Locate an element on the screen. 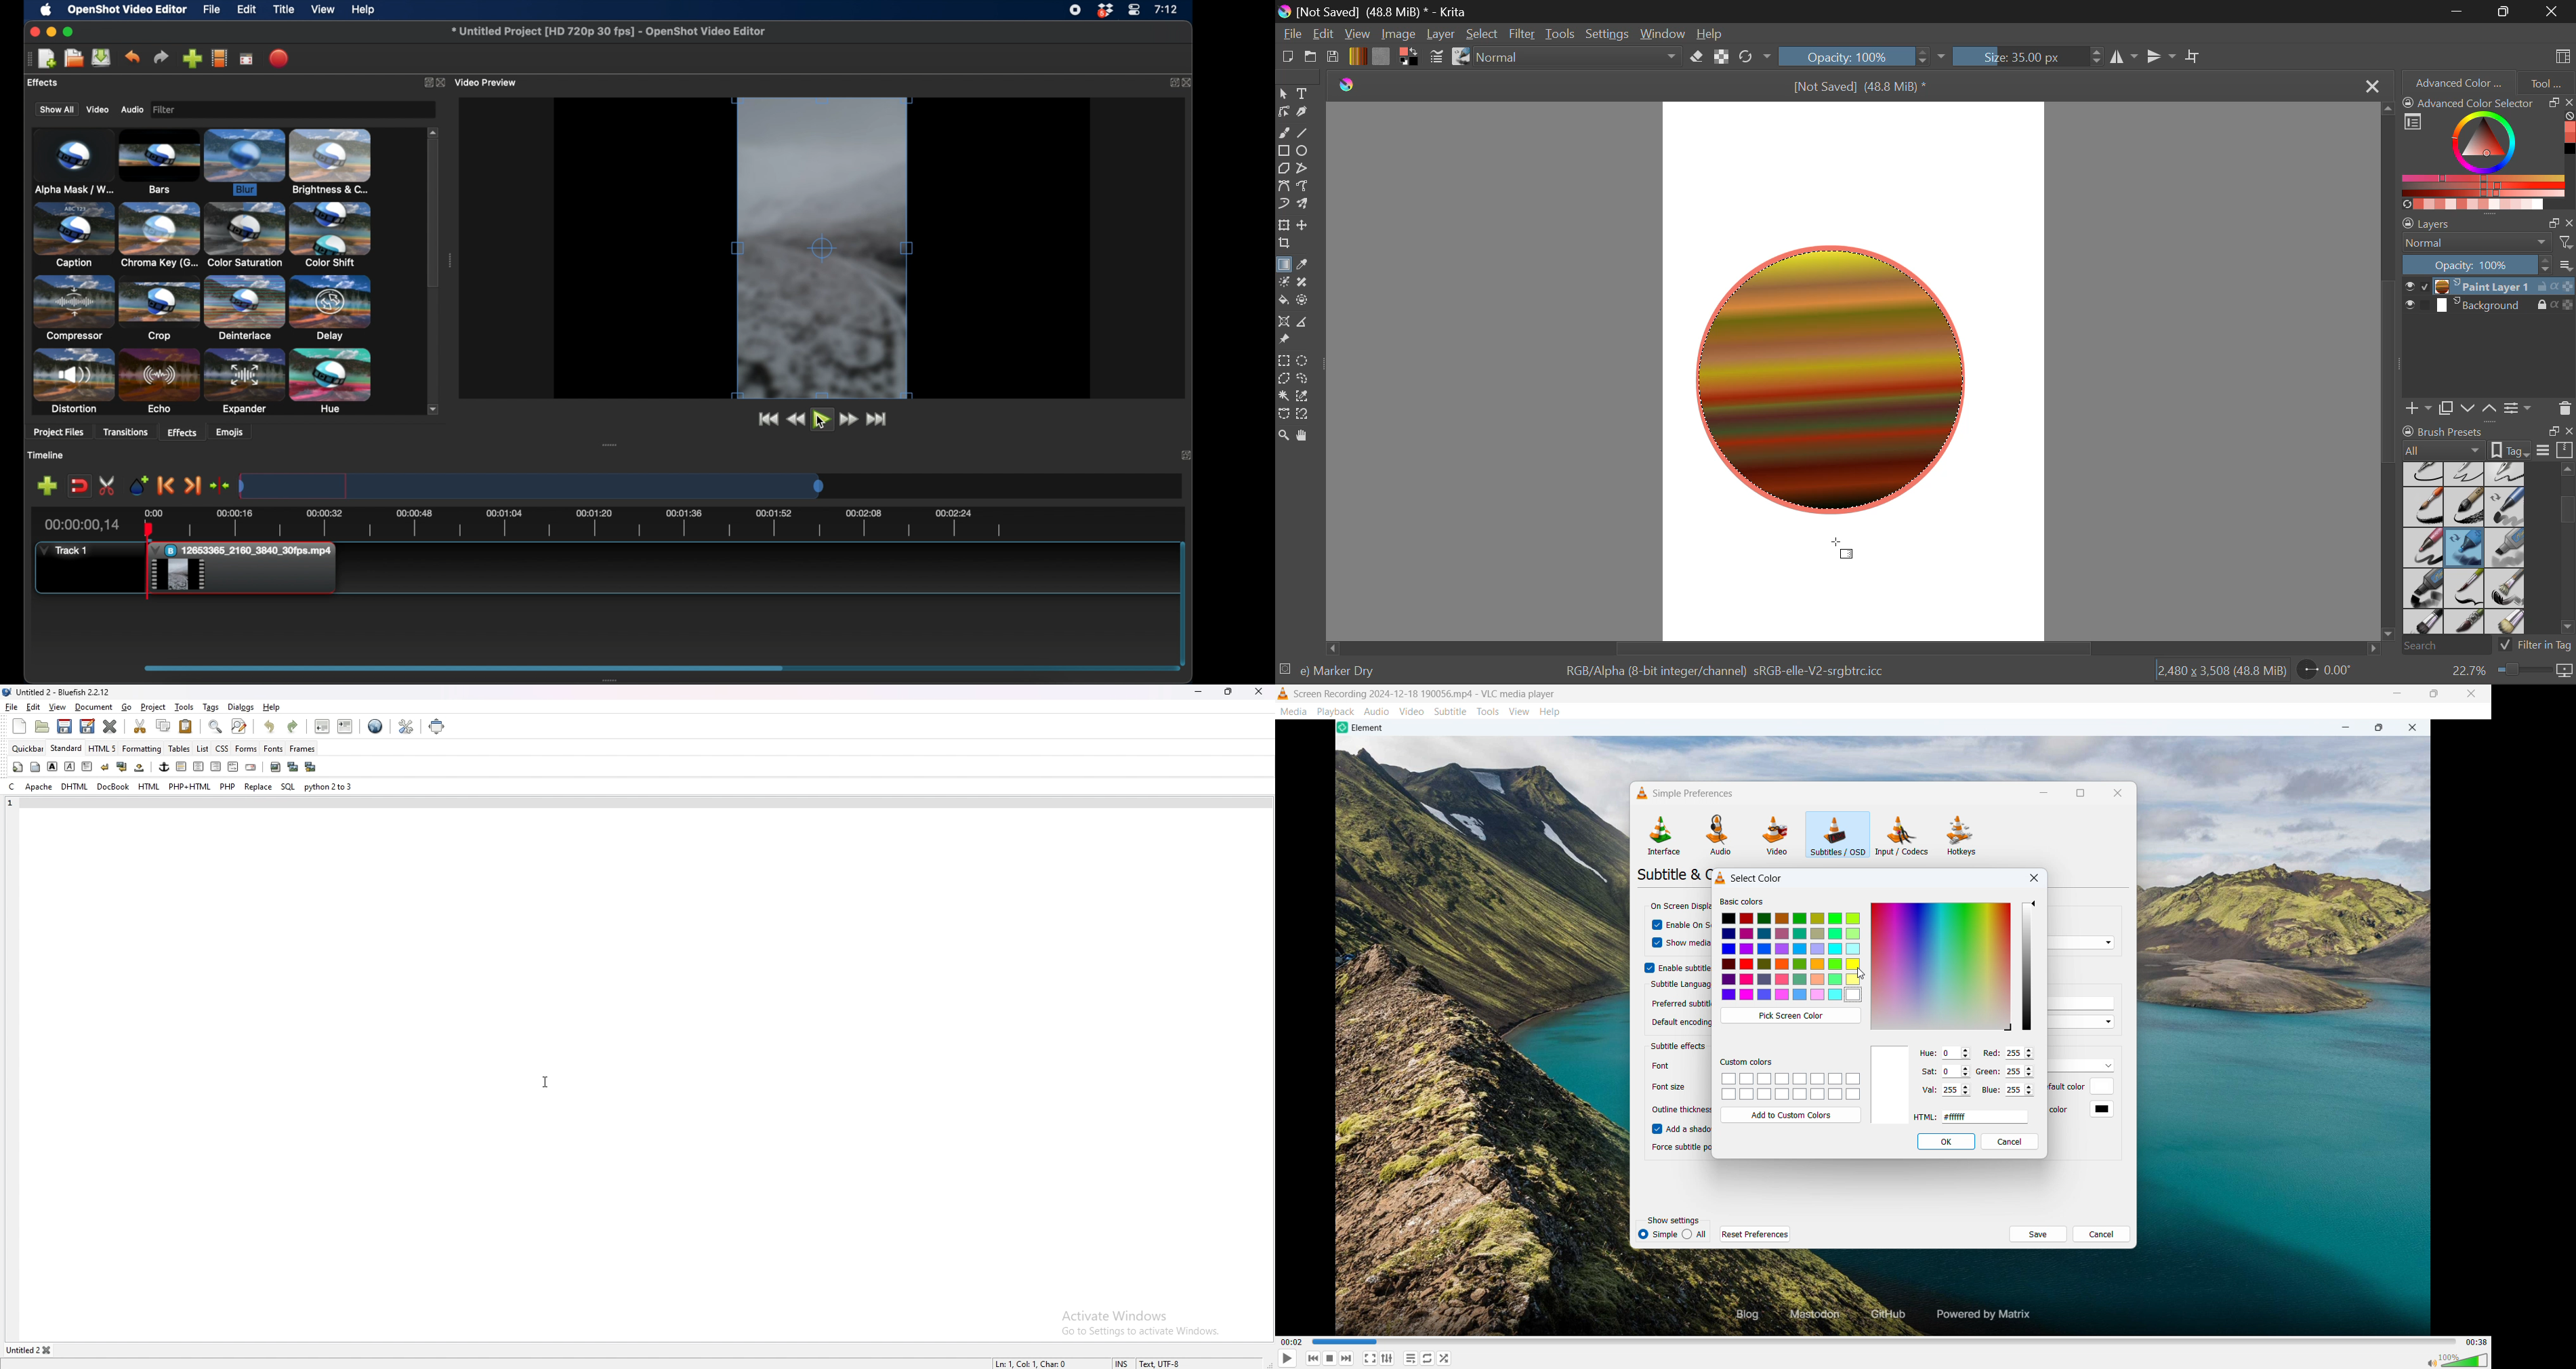  Scroll Bar is located at coordinates (2390, 374).